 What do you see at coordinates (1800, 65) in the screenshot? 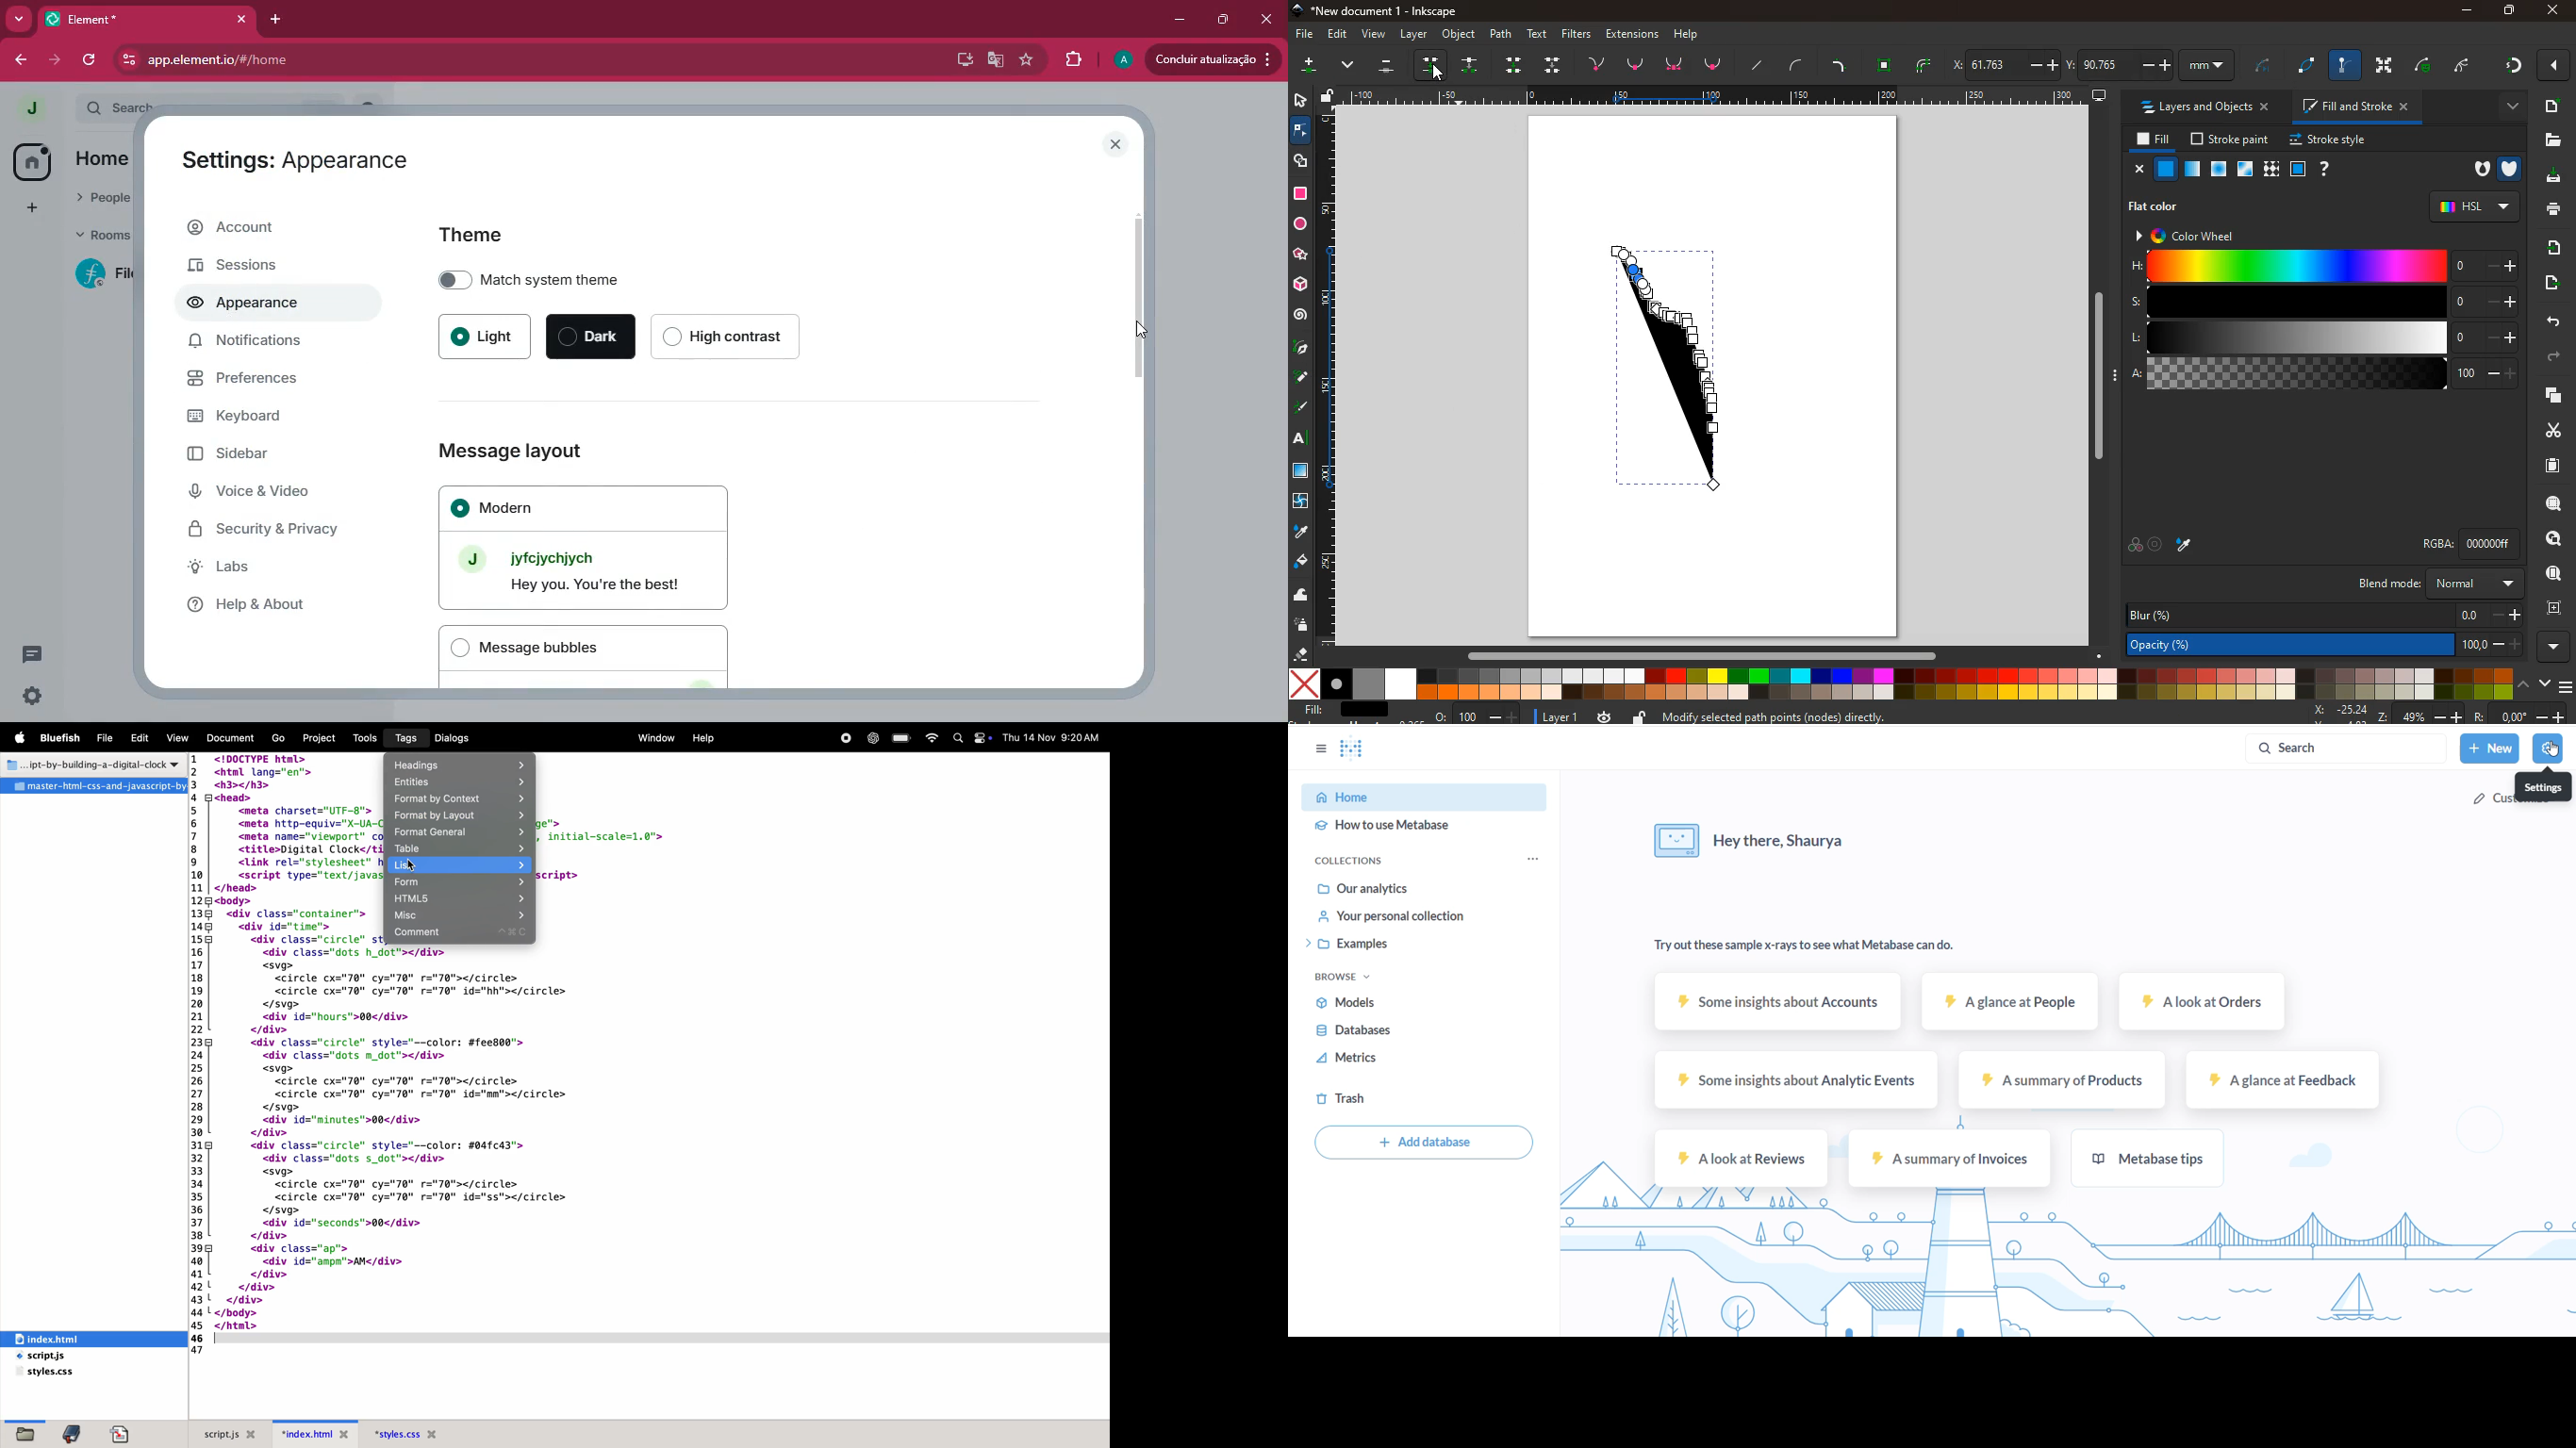
I see `curvy` at bounding box center [1800, 65].